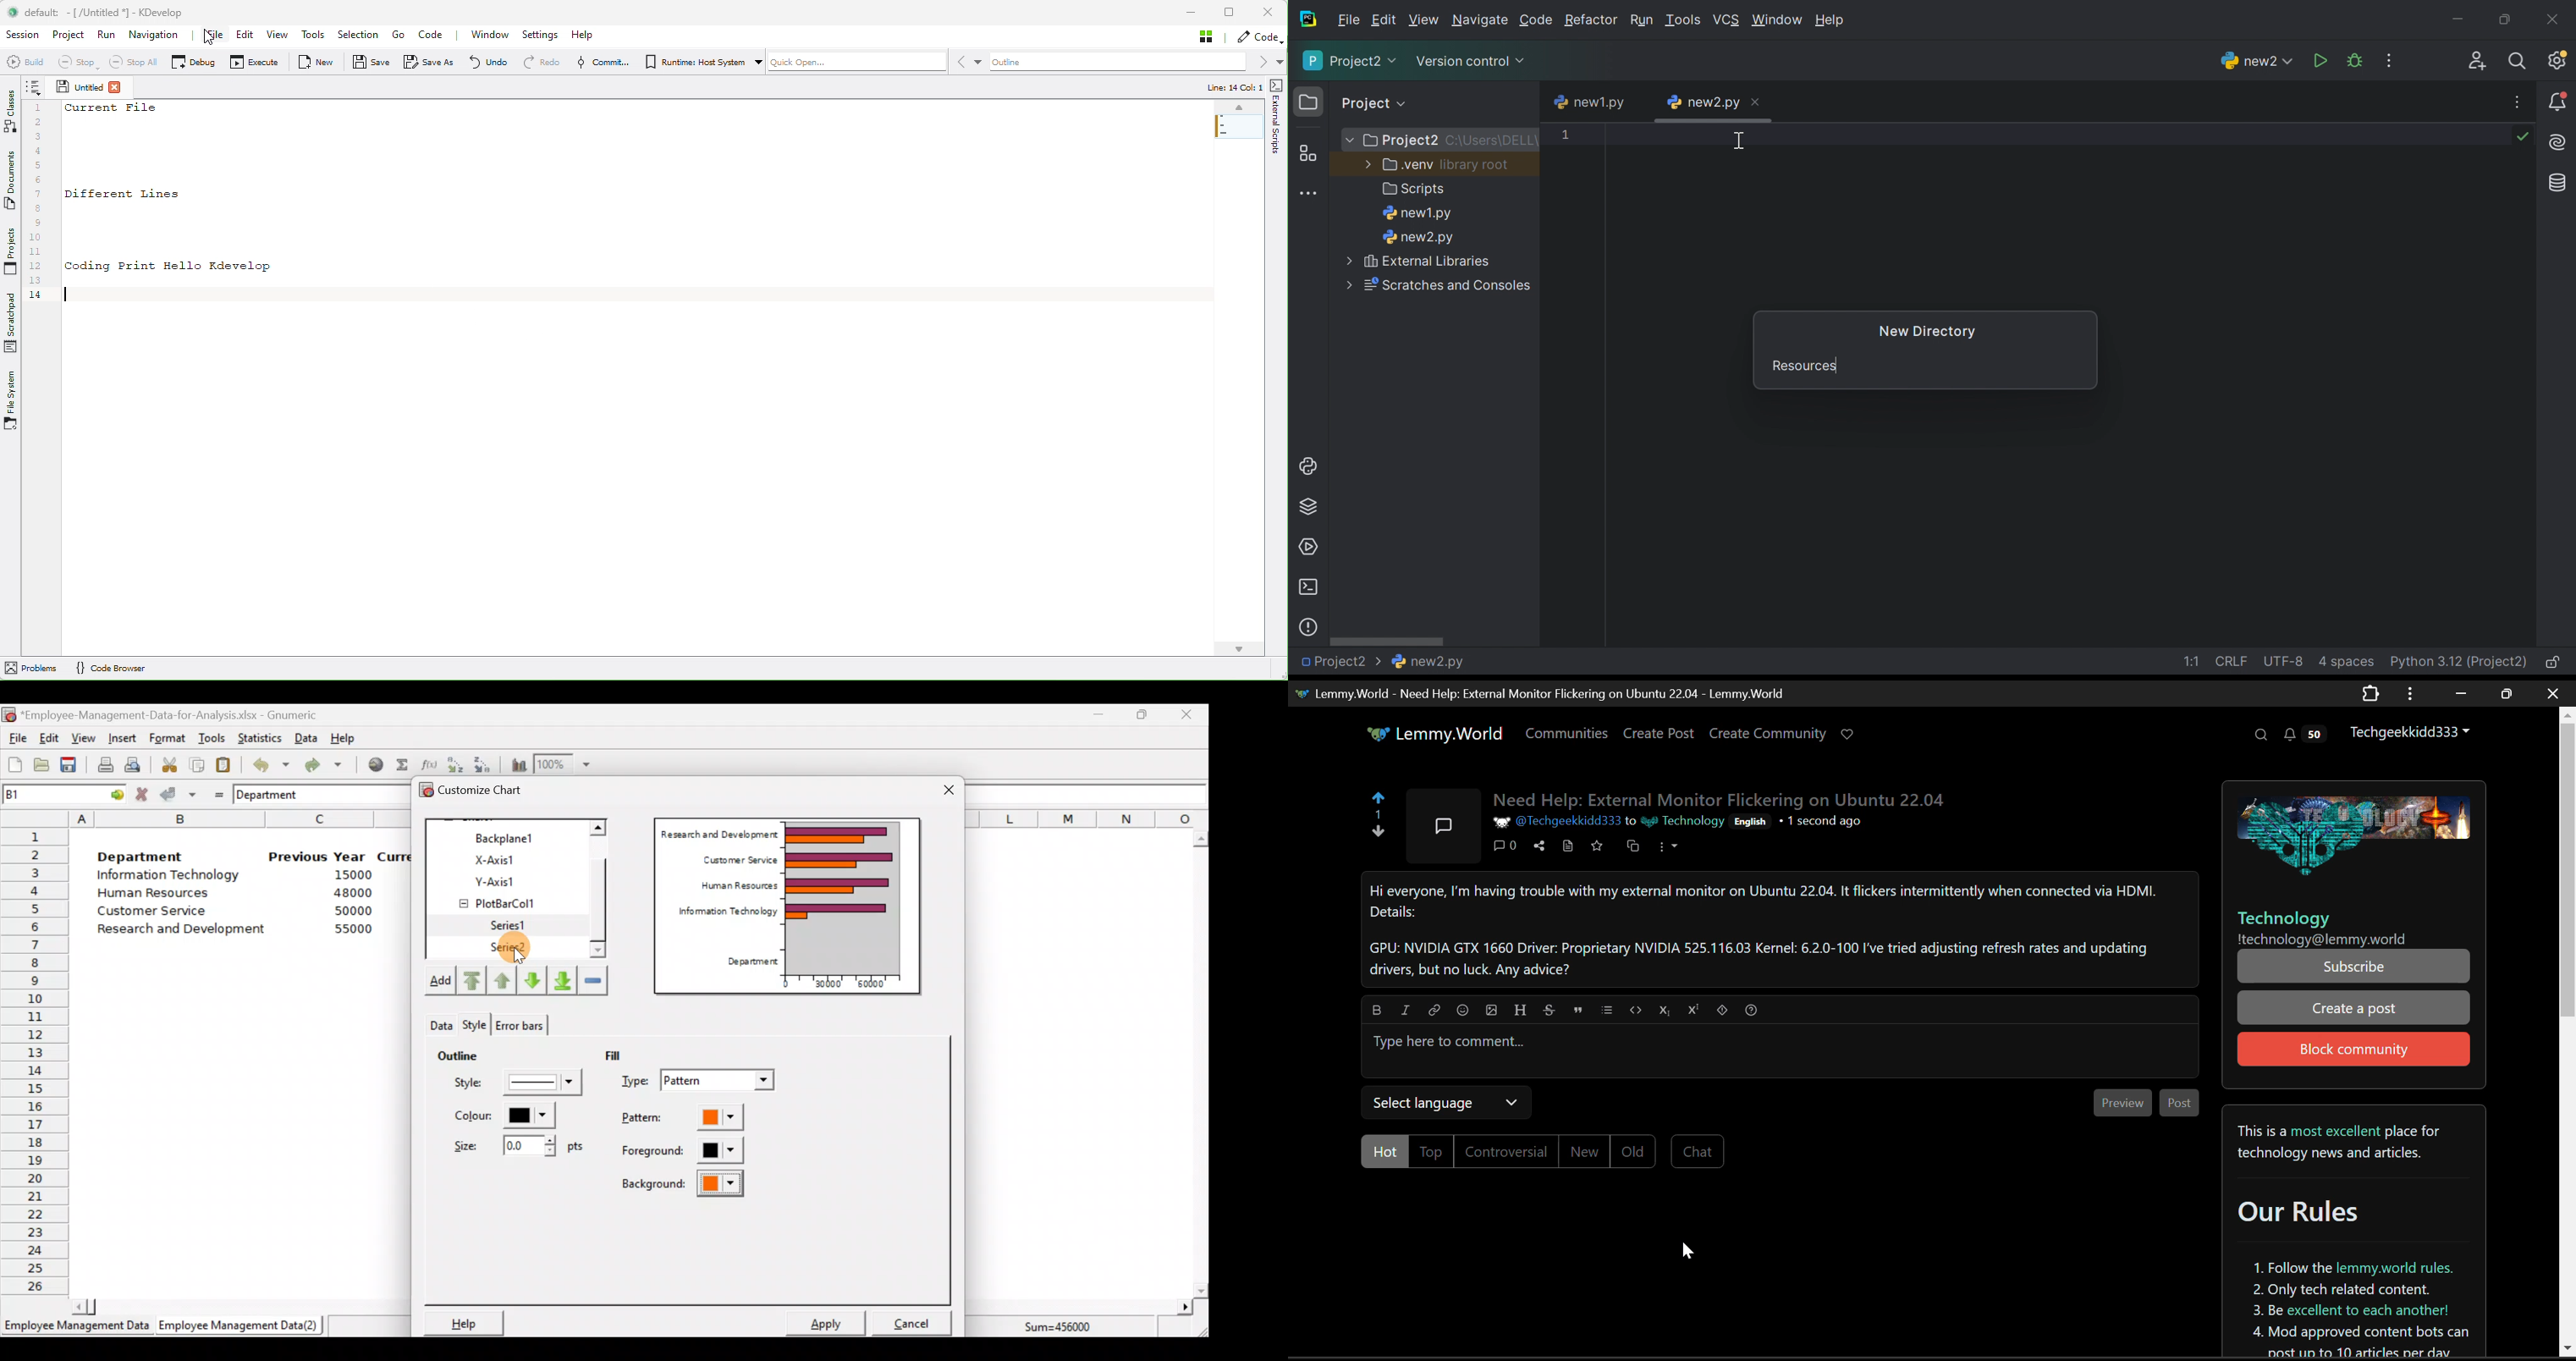 This screenshot has height=1372, width=2576. What do you see at coordinates (1480, 19) in the screenshot?
I see `Navigate` at bounding box center [1480, 19].